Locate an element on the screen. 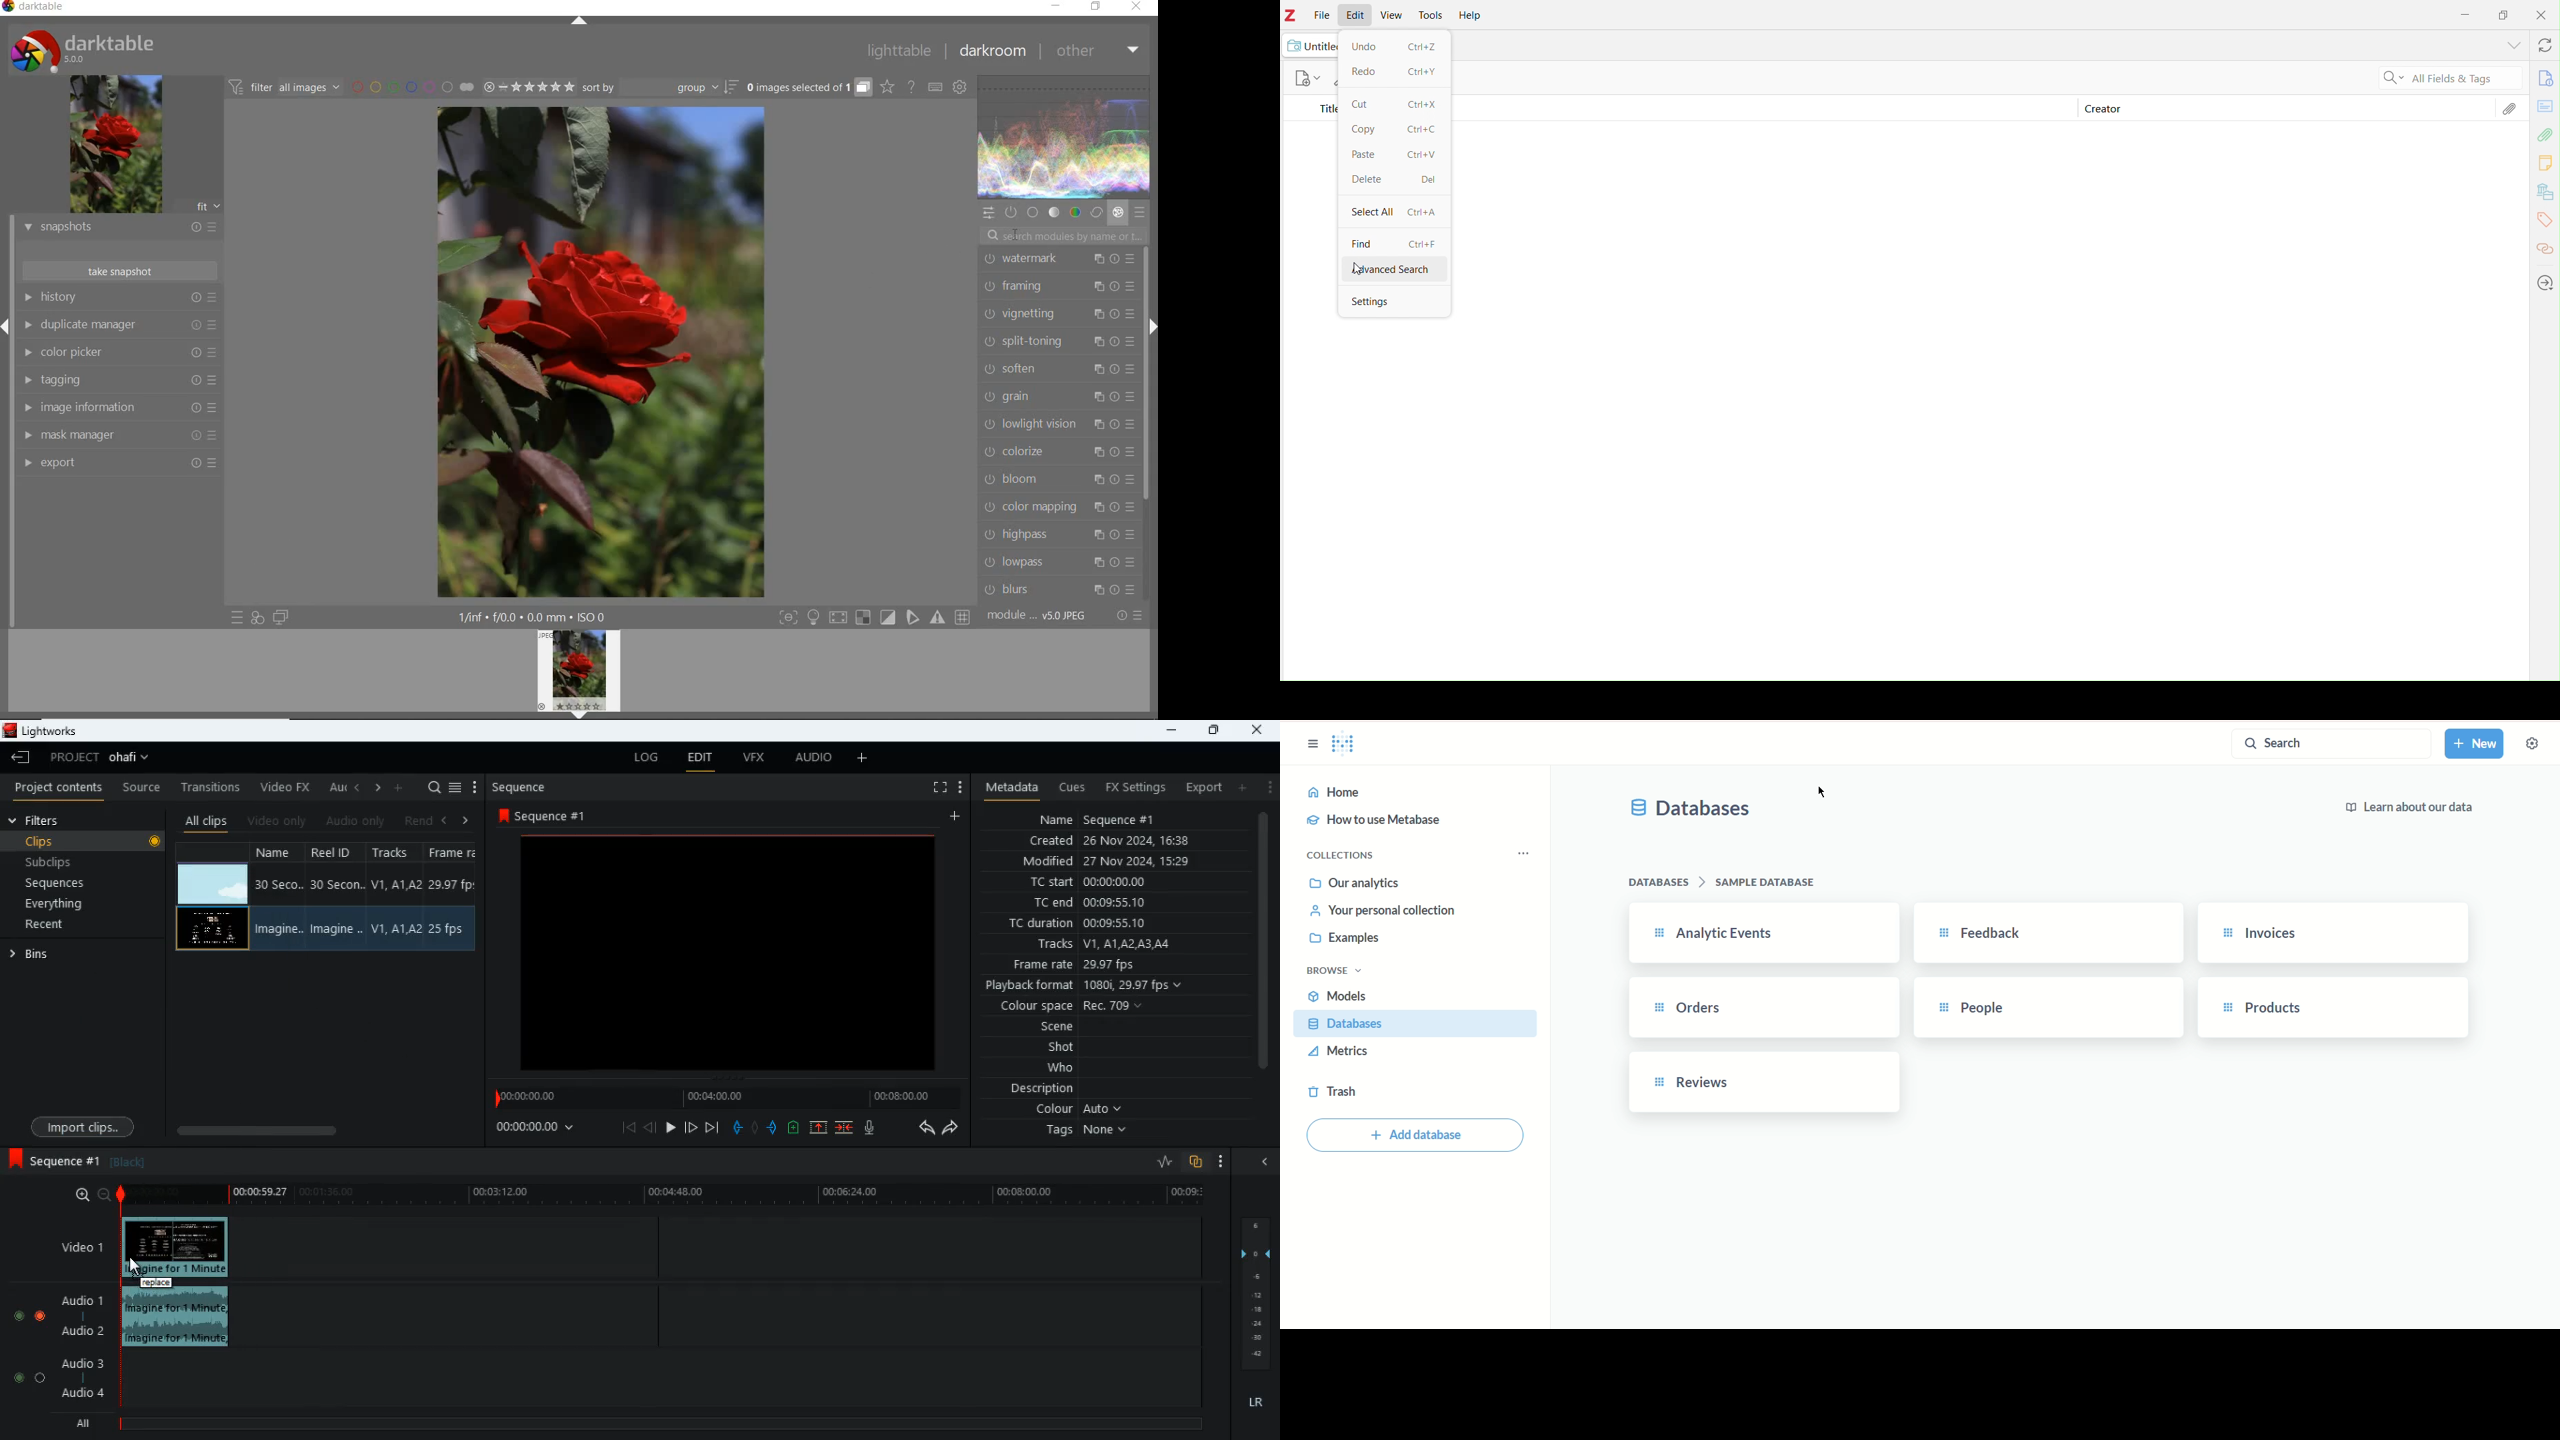 This screenshot has width=2576, height=1456. Find is located at coordinates (1392, 244).